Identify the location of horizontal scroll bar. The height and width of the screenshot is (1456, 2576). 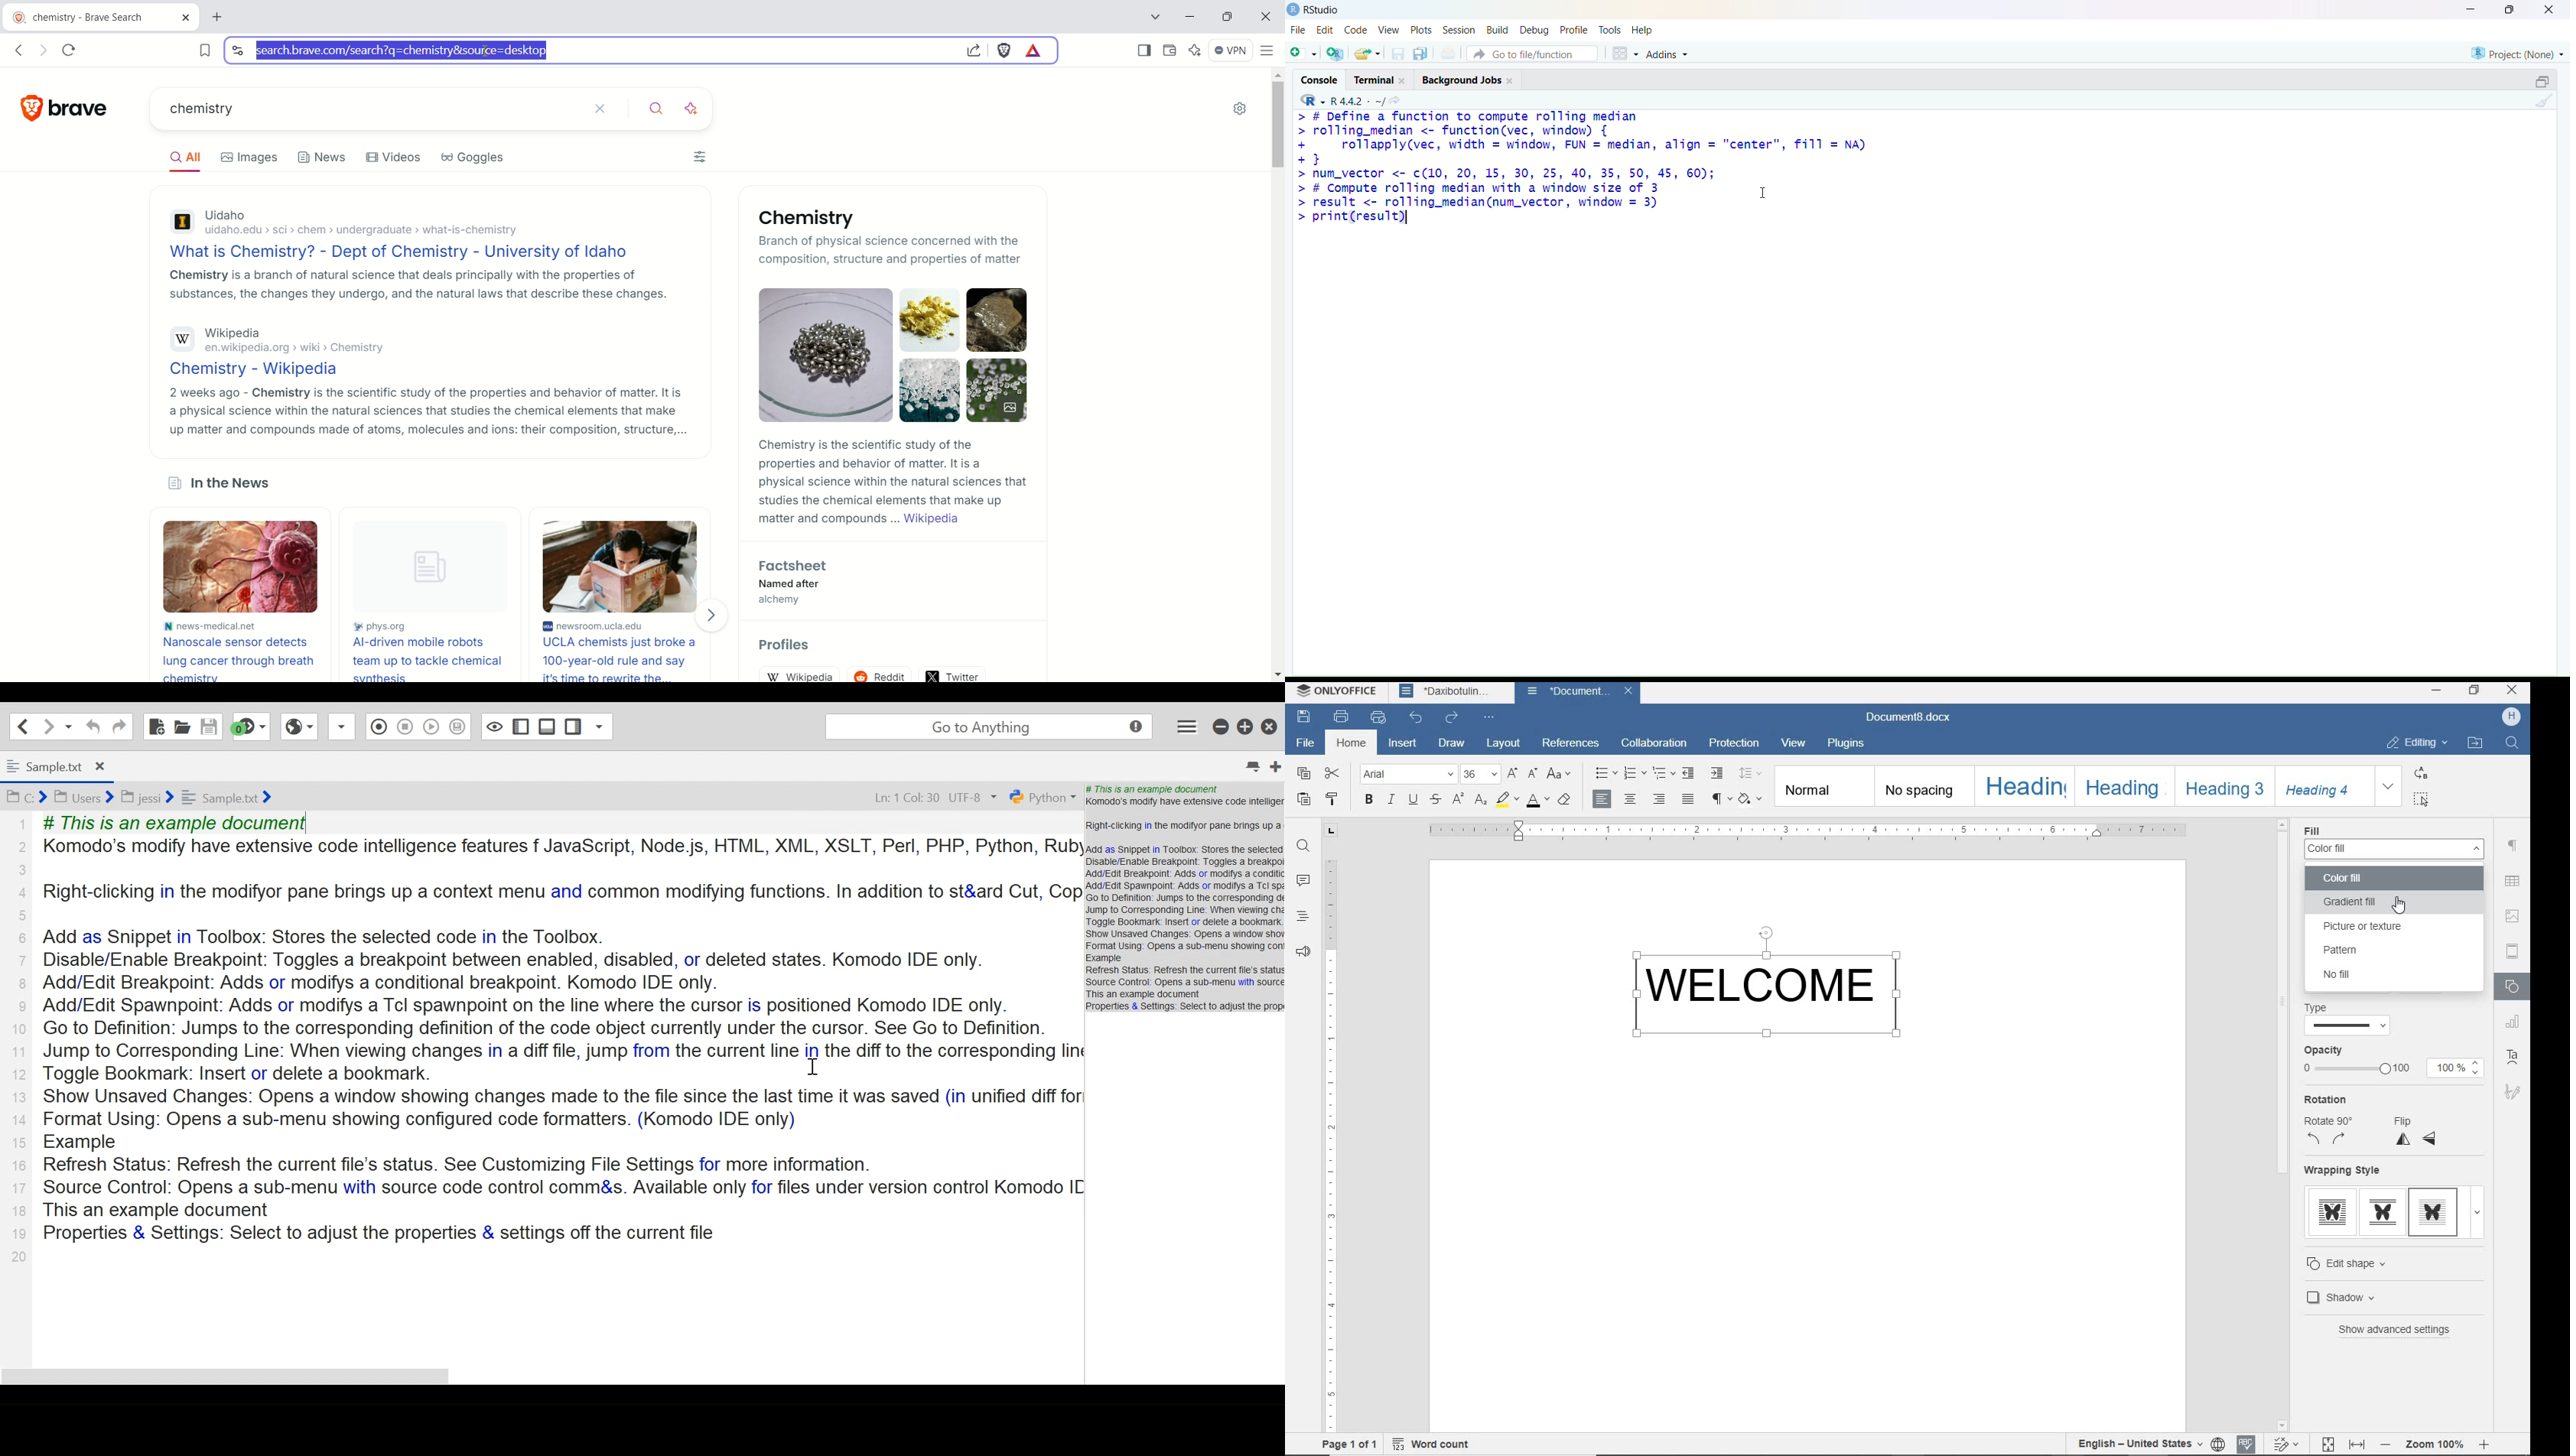
(280, 1375).